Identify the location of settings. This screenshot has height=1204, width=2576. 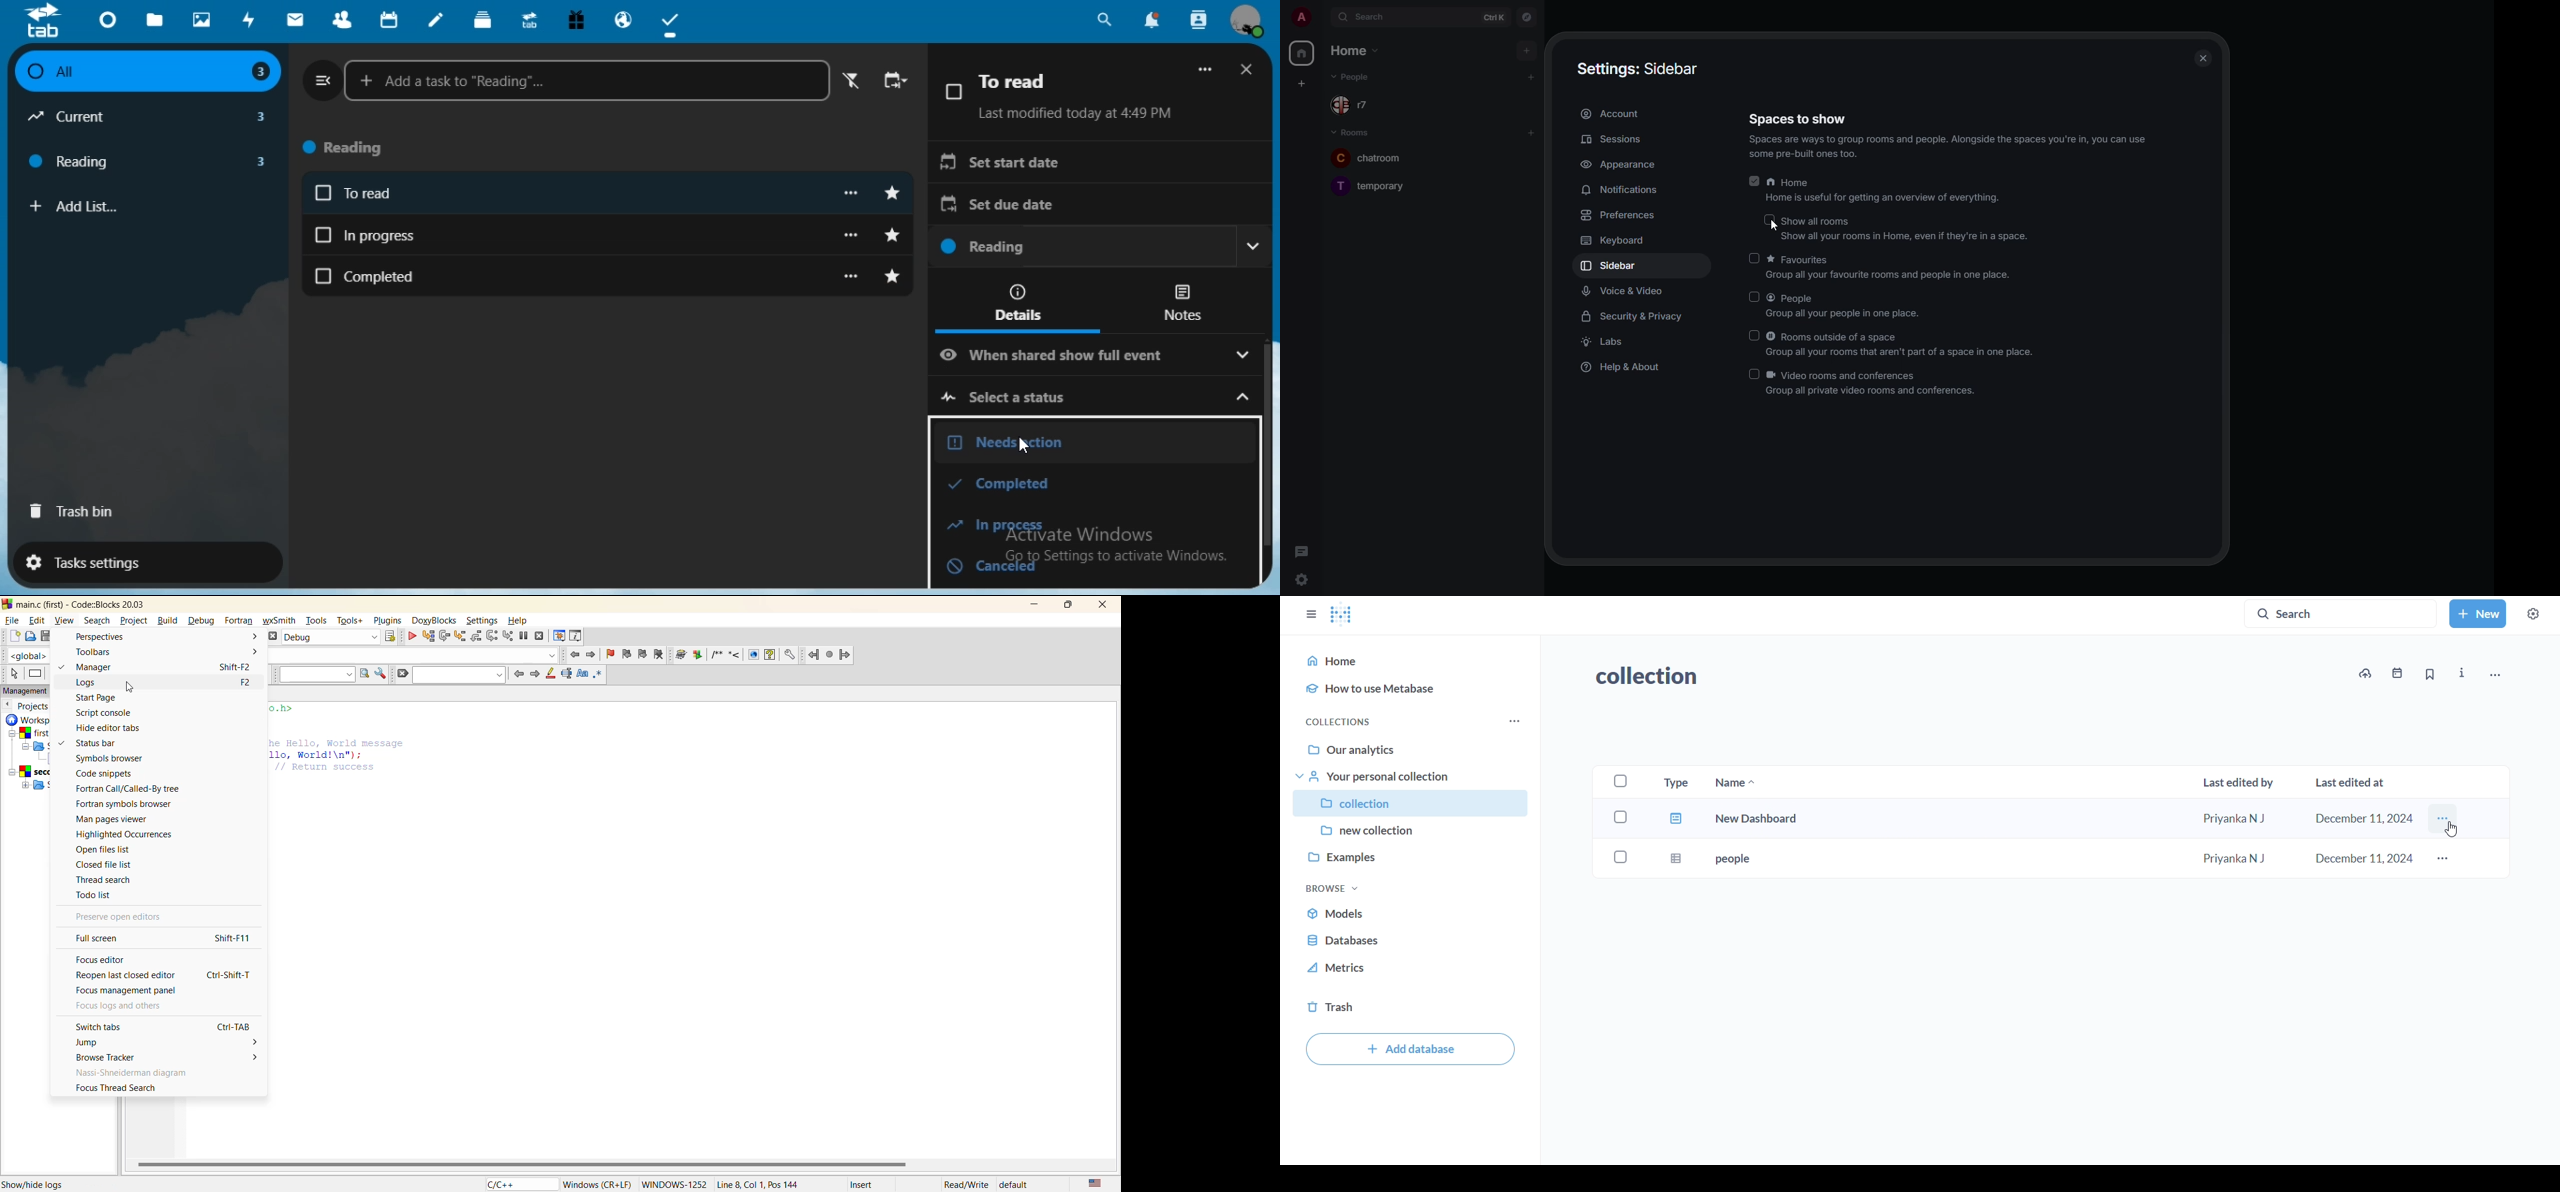
(483, 621).